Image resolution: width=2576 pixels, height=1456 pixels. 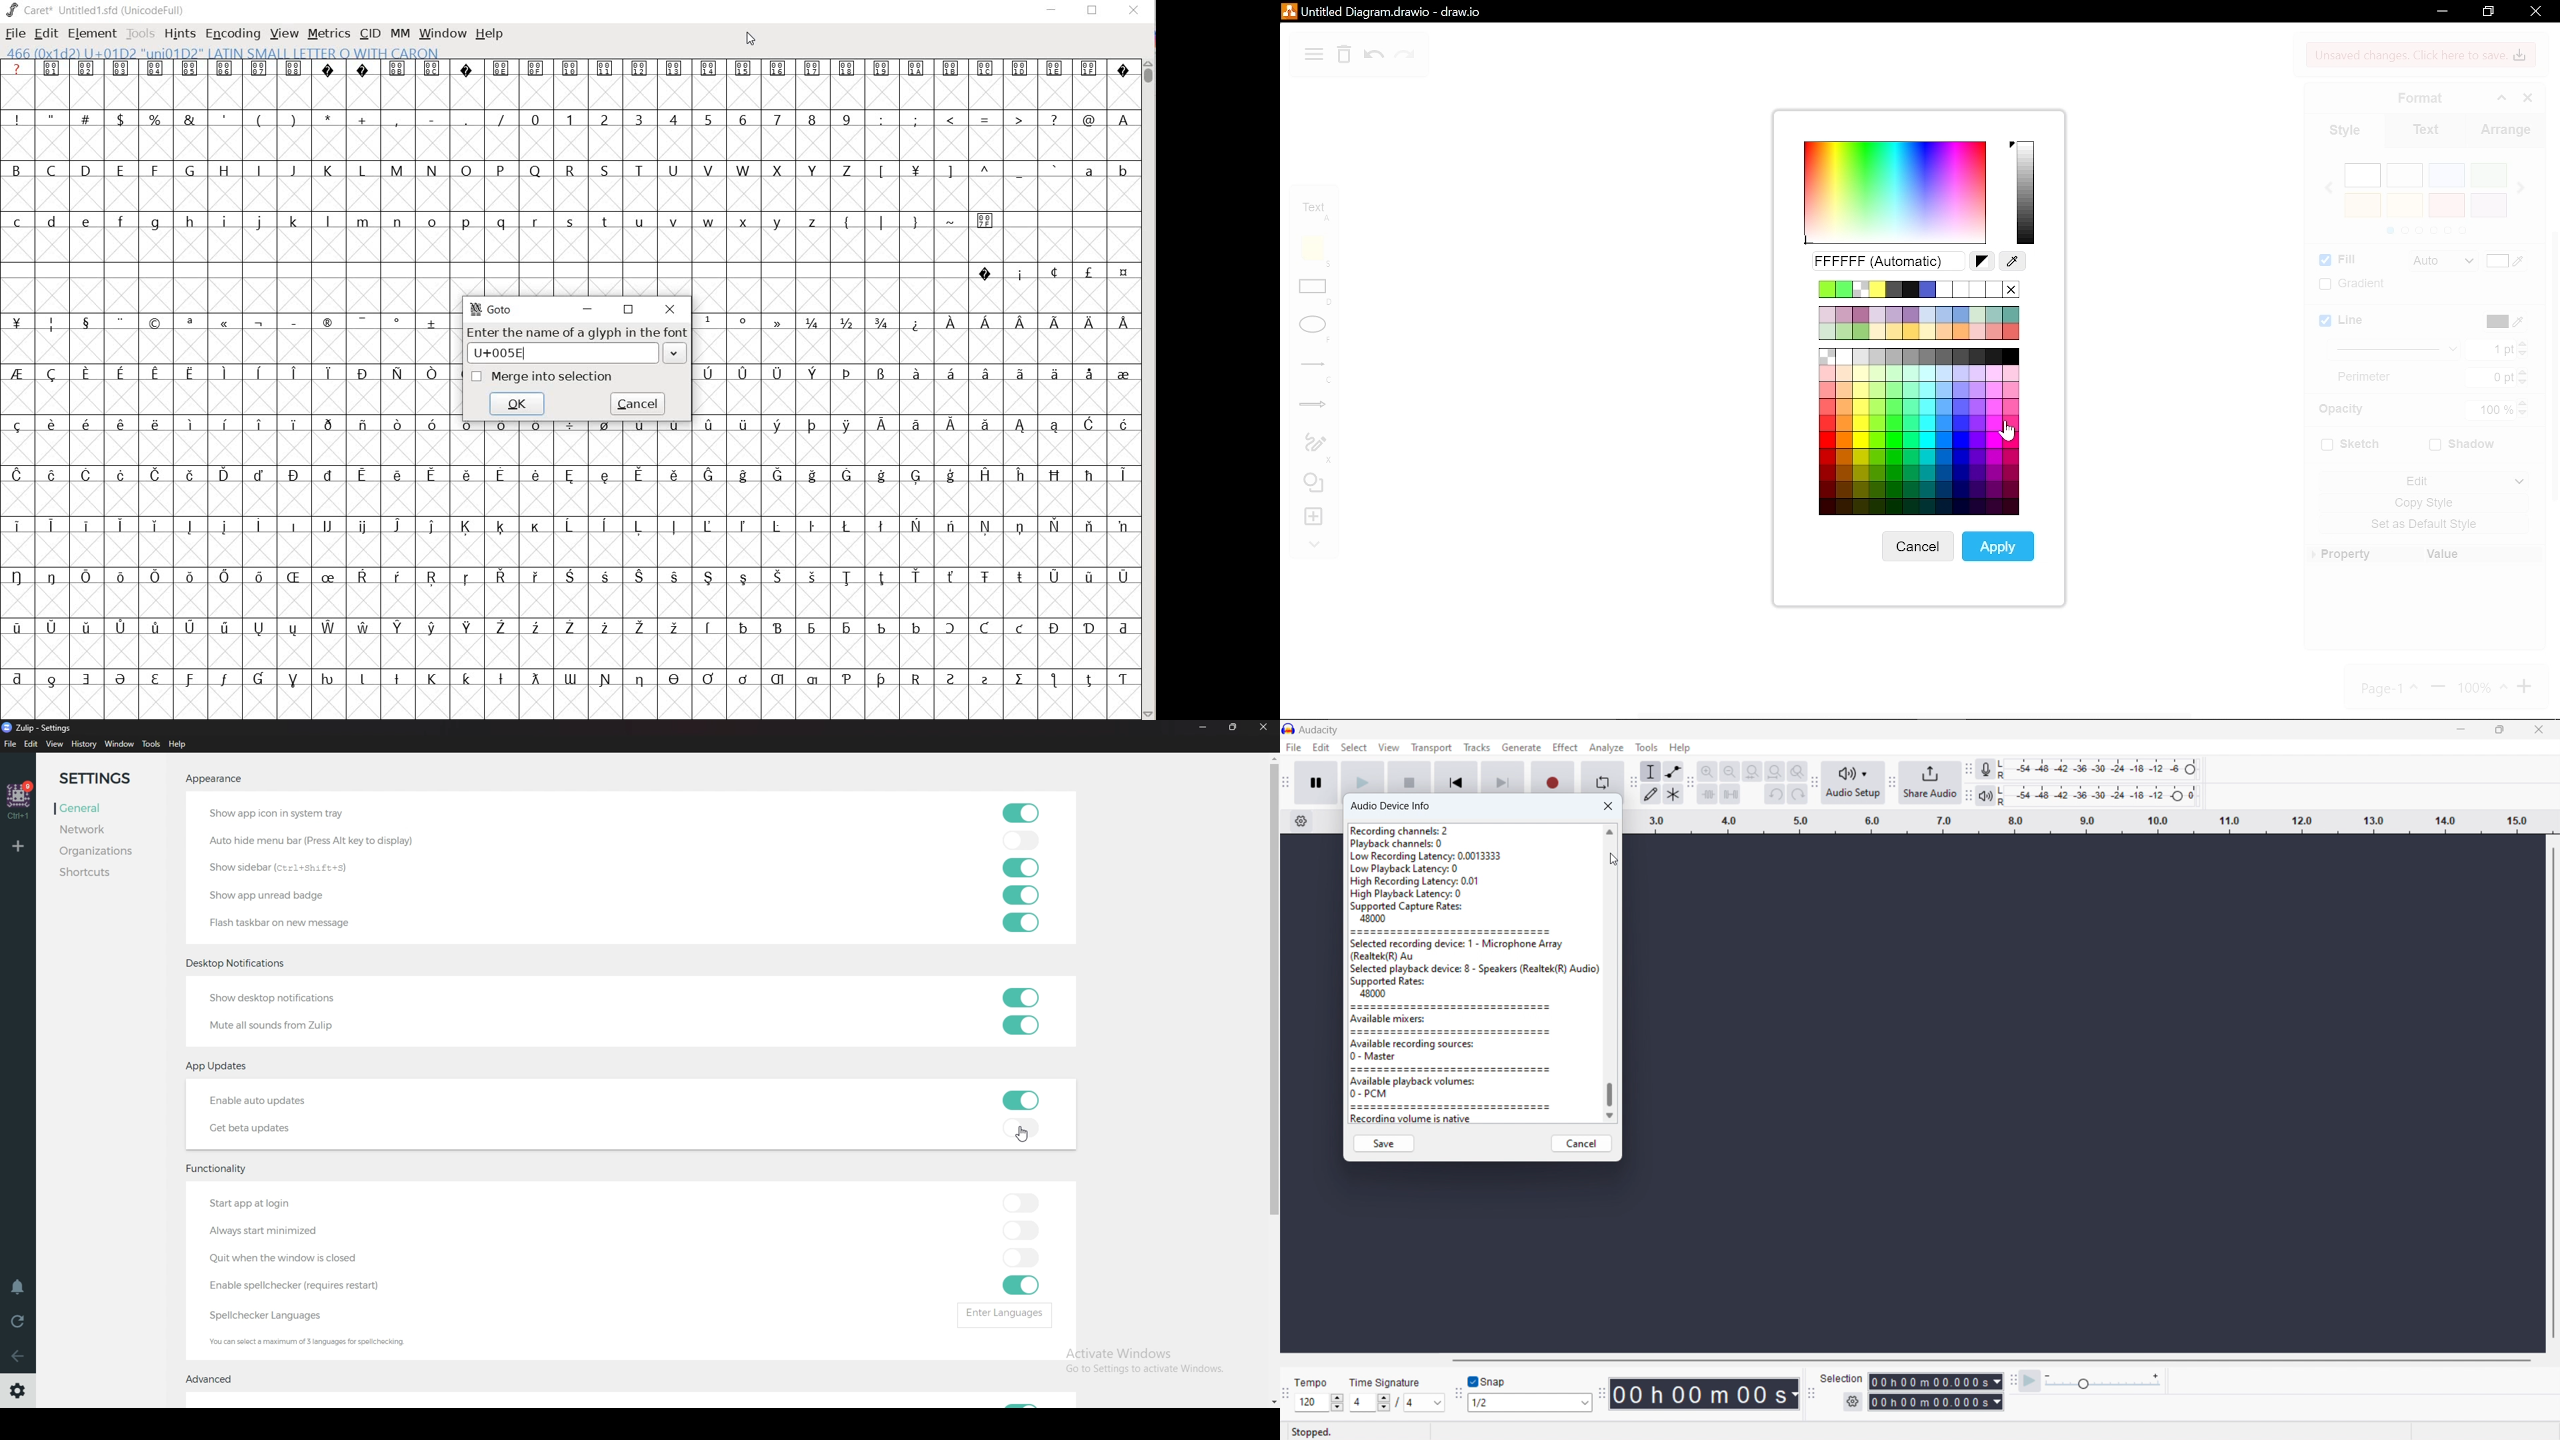 I want to click on zoom in, so click(x=1708, y=771).